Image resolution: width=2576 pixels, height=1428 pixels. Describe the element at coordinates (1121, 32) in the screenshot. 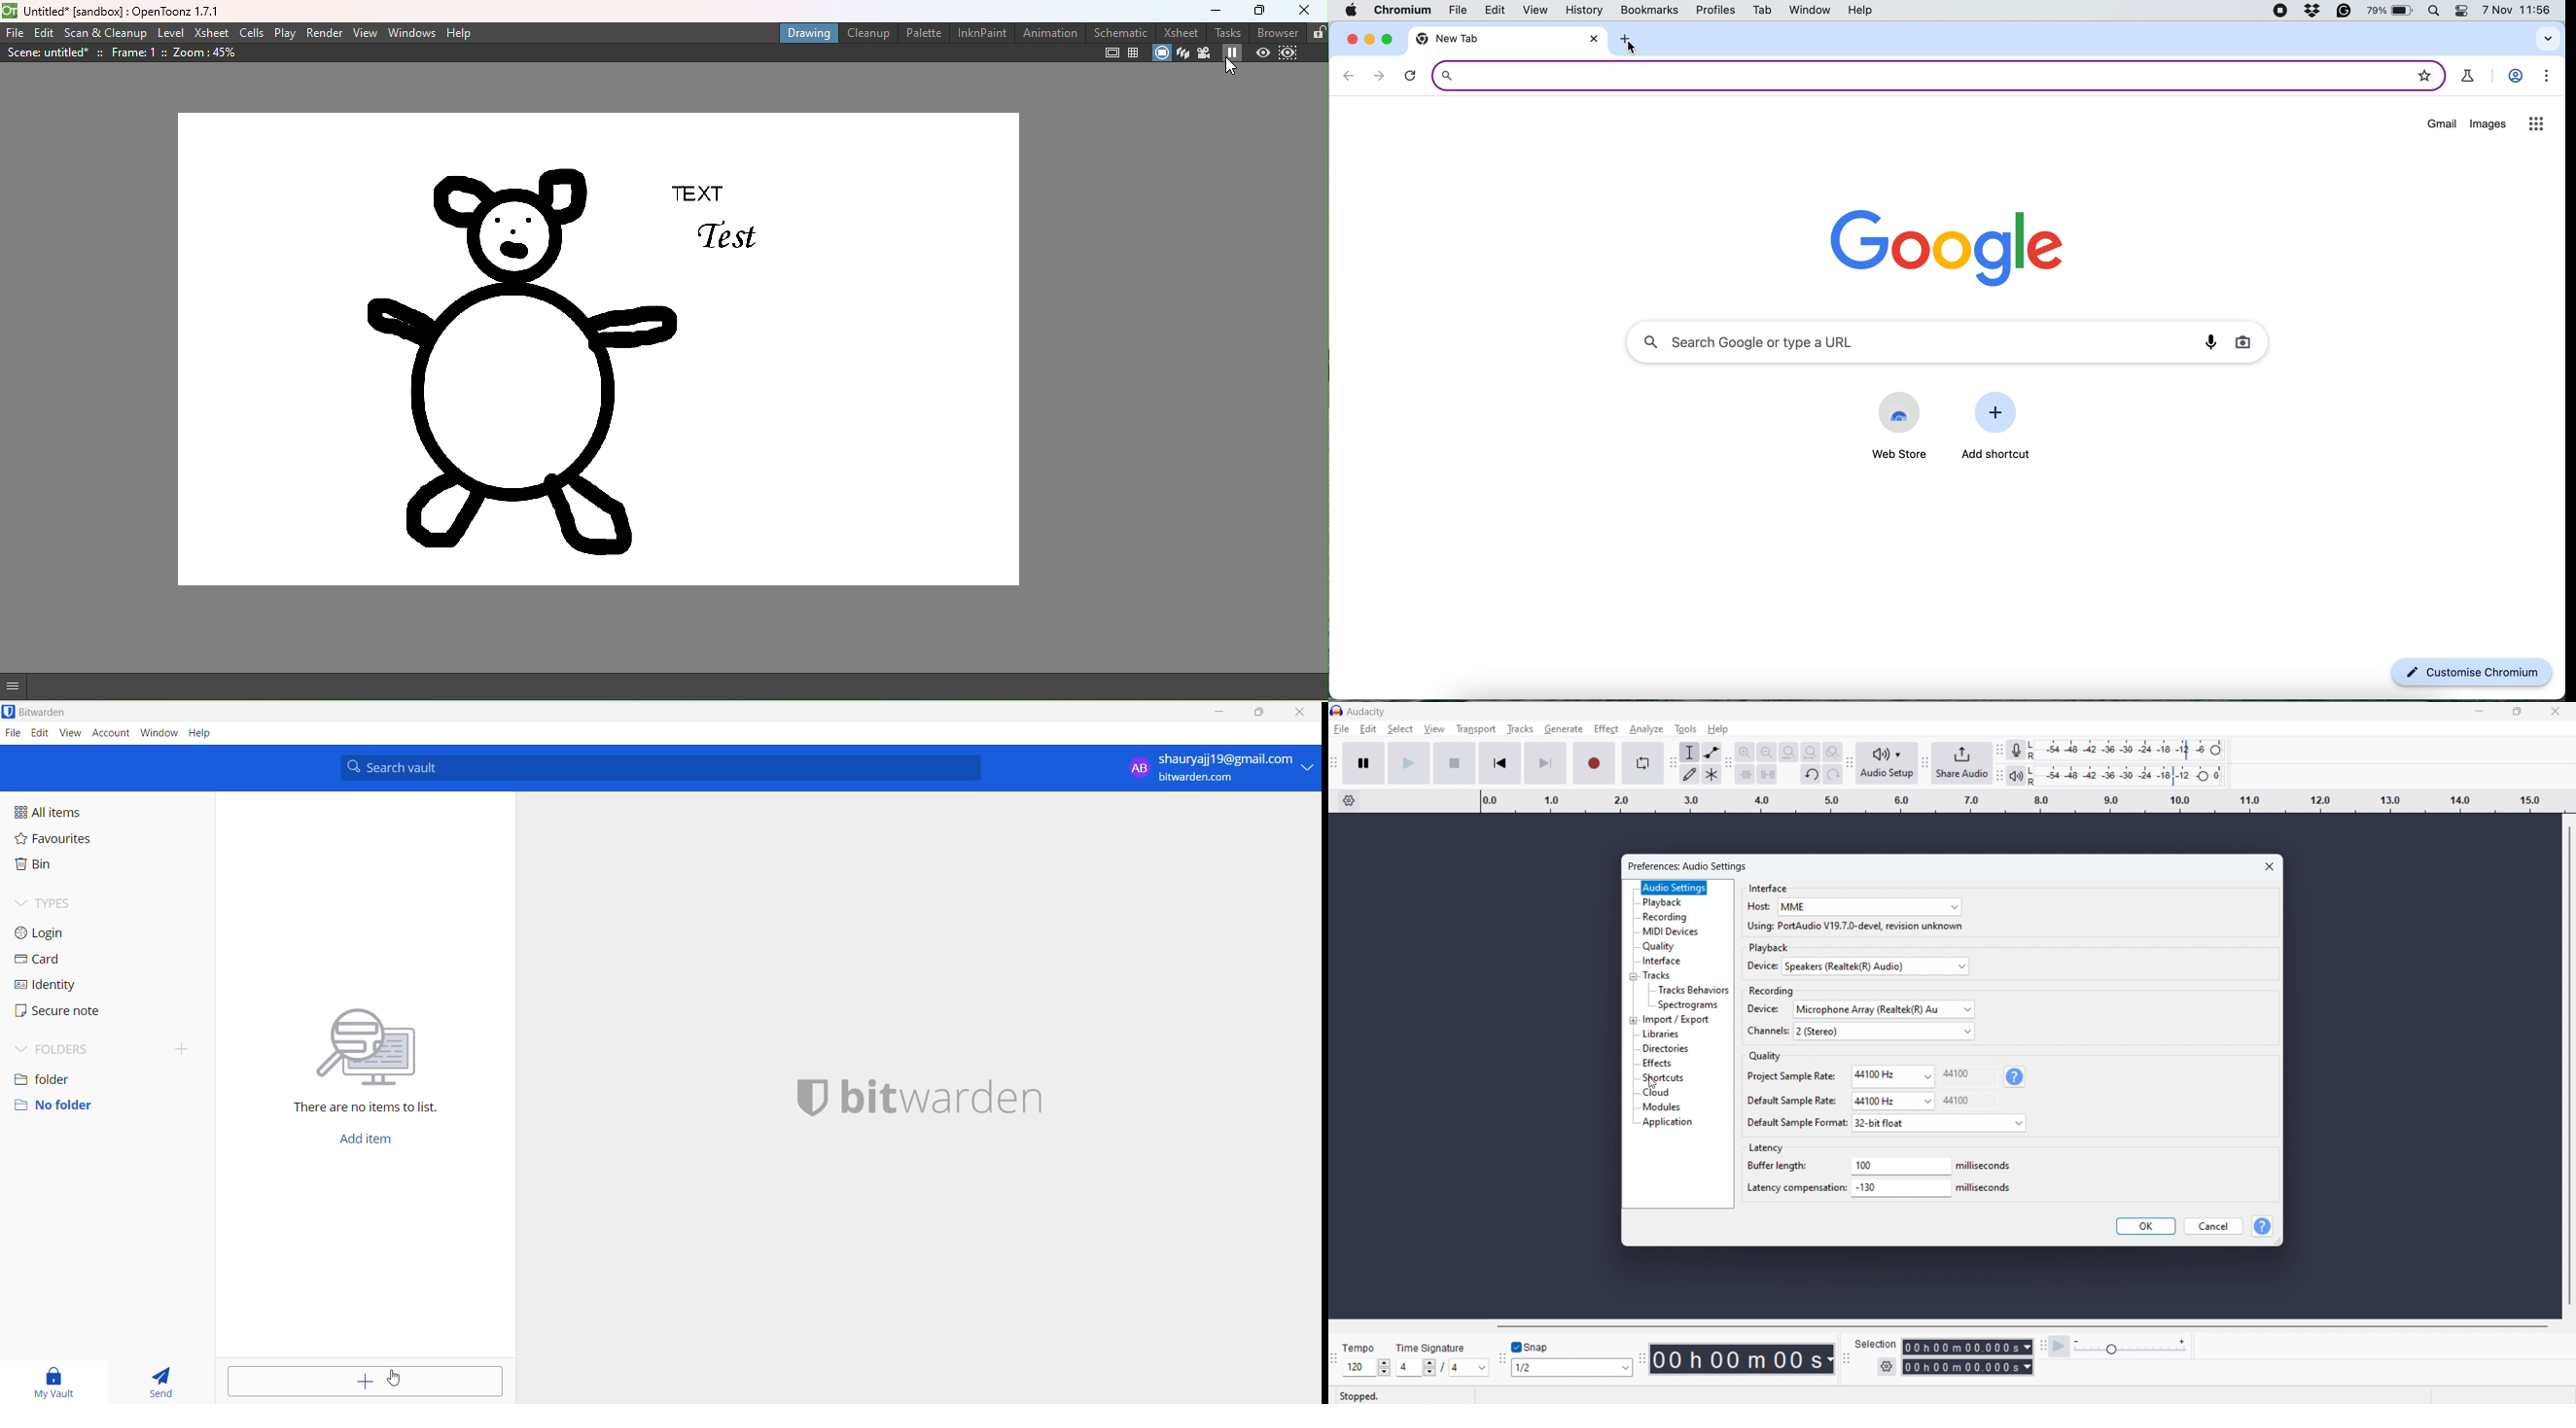

I see `Schematic` at that location.